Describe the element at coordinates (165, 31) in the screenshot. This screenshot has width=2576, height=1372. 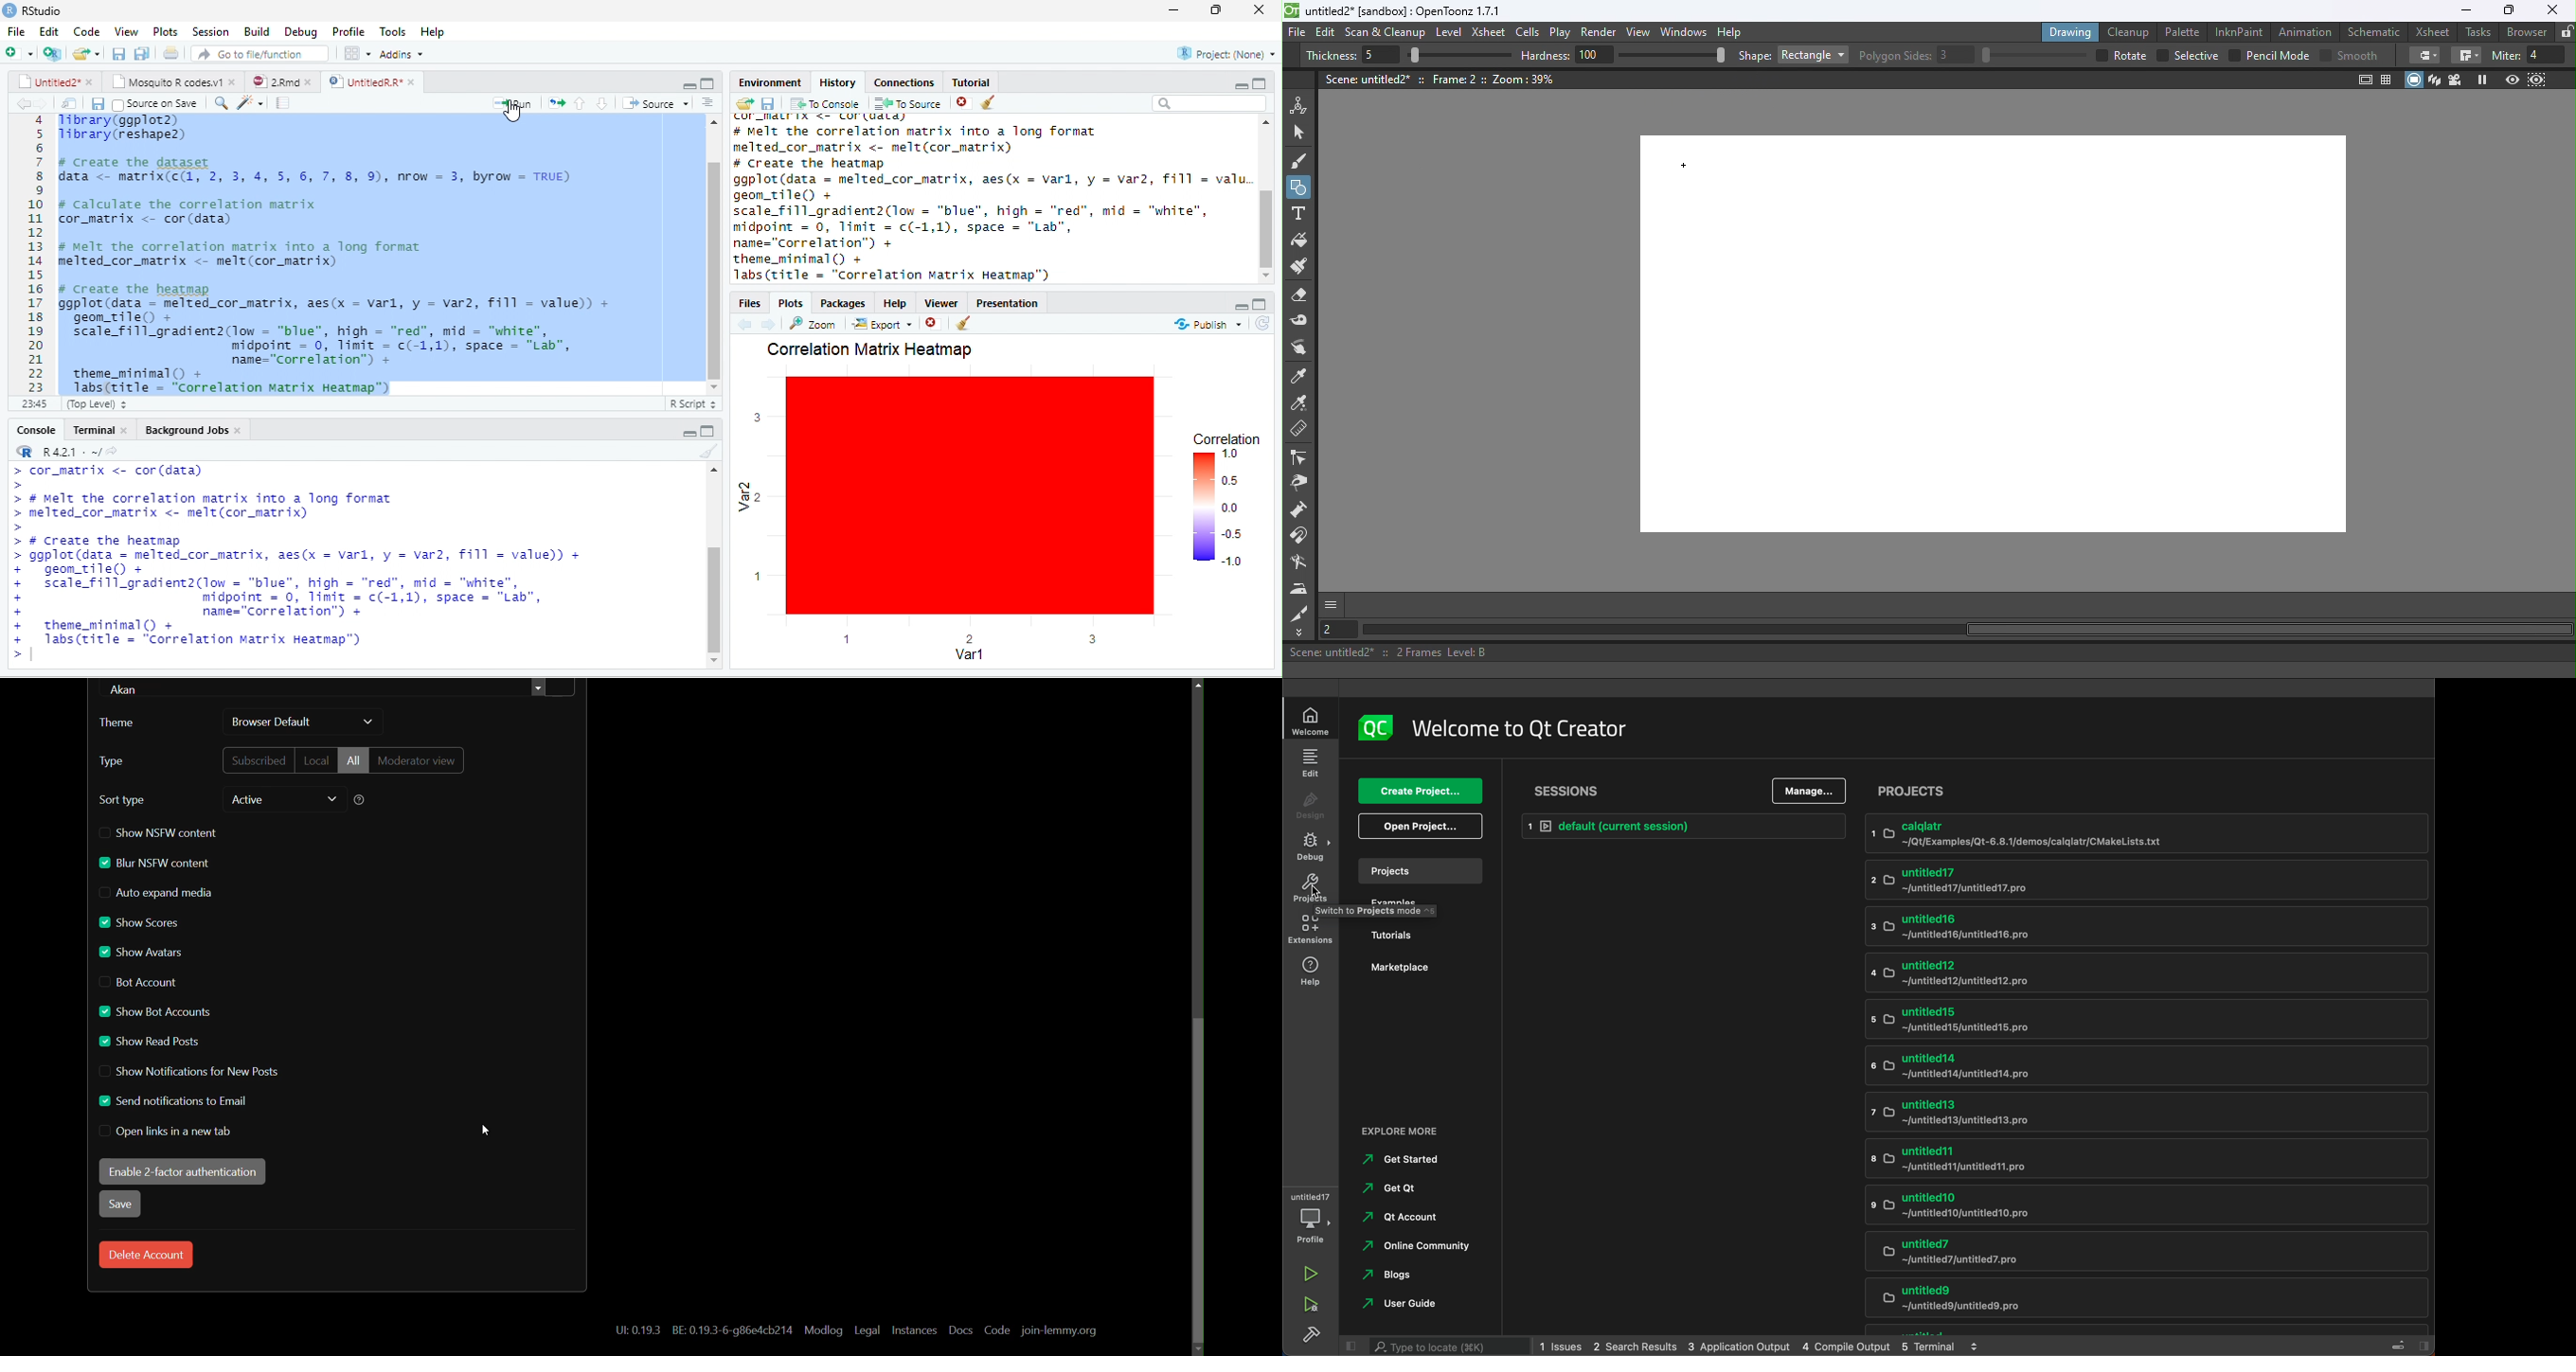
I see `plots` at that location.